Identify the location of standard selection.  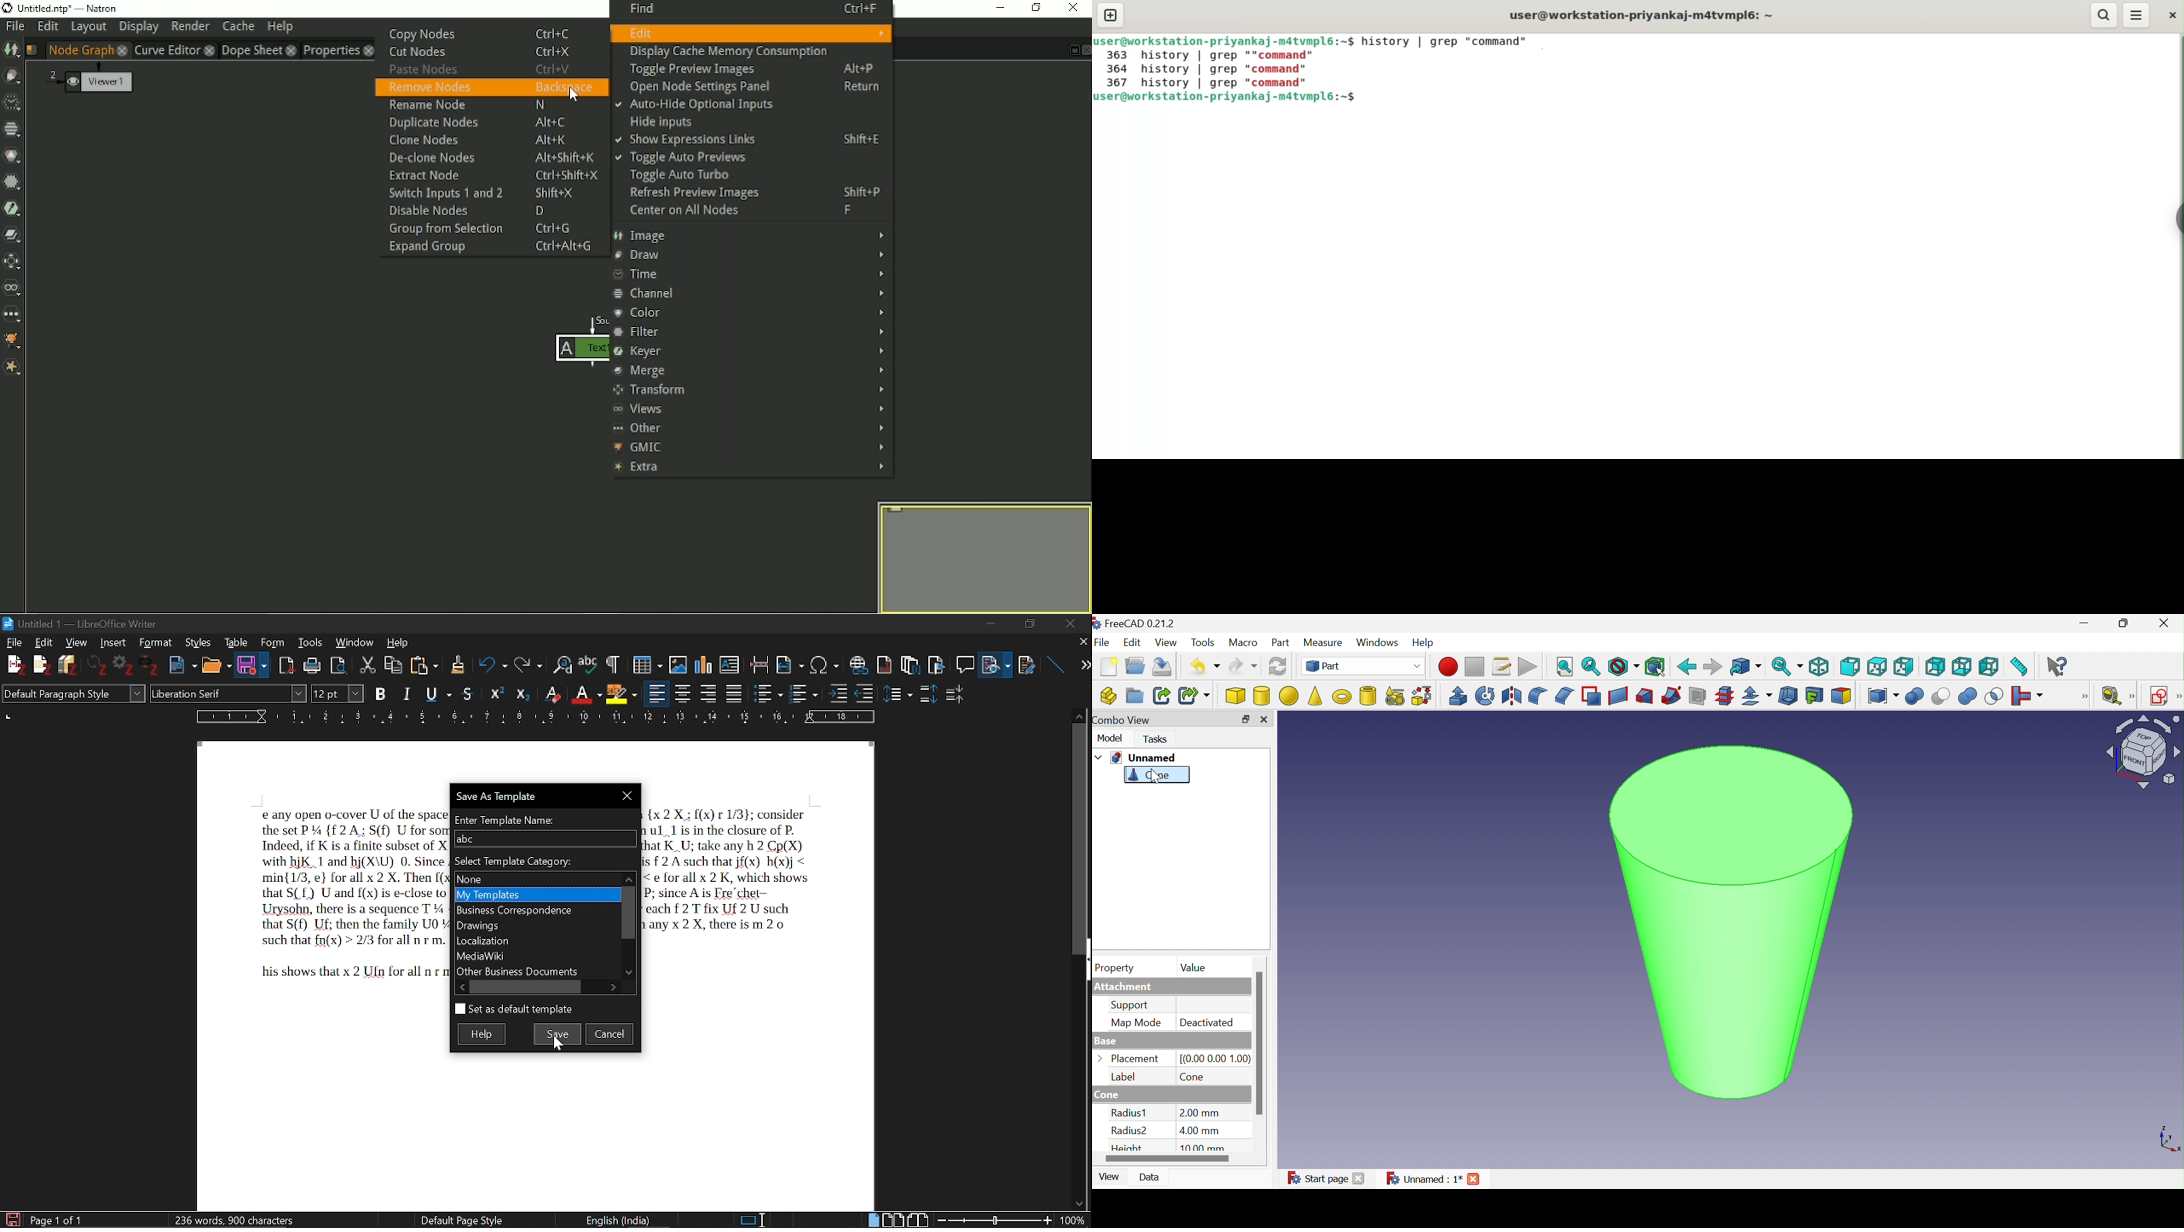
(754, 1219).